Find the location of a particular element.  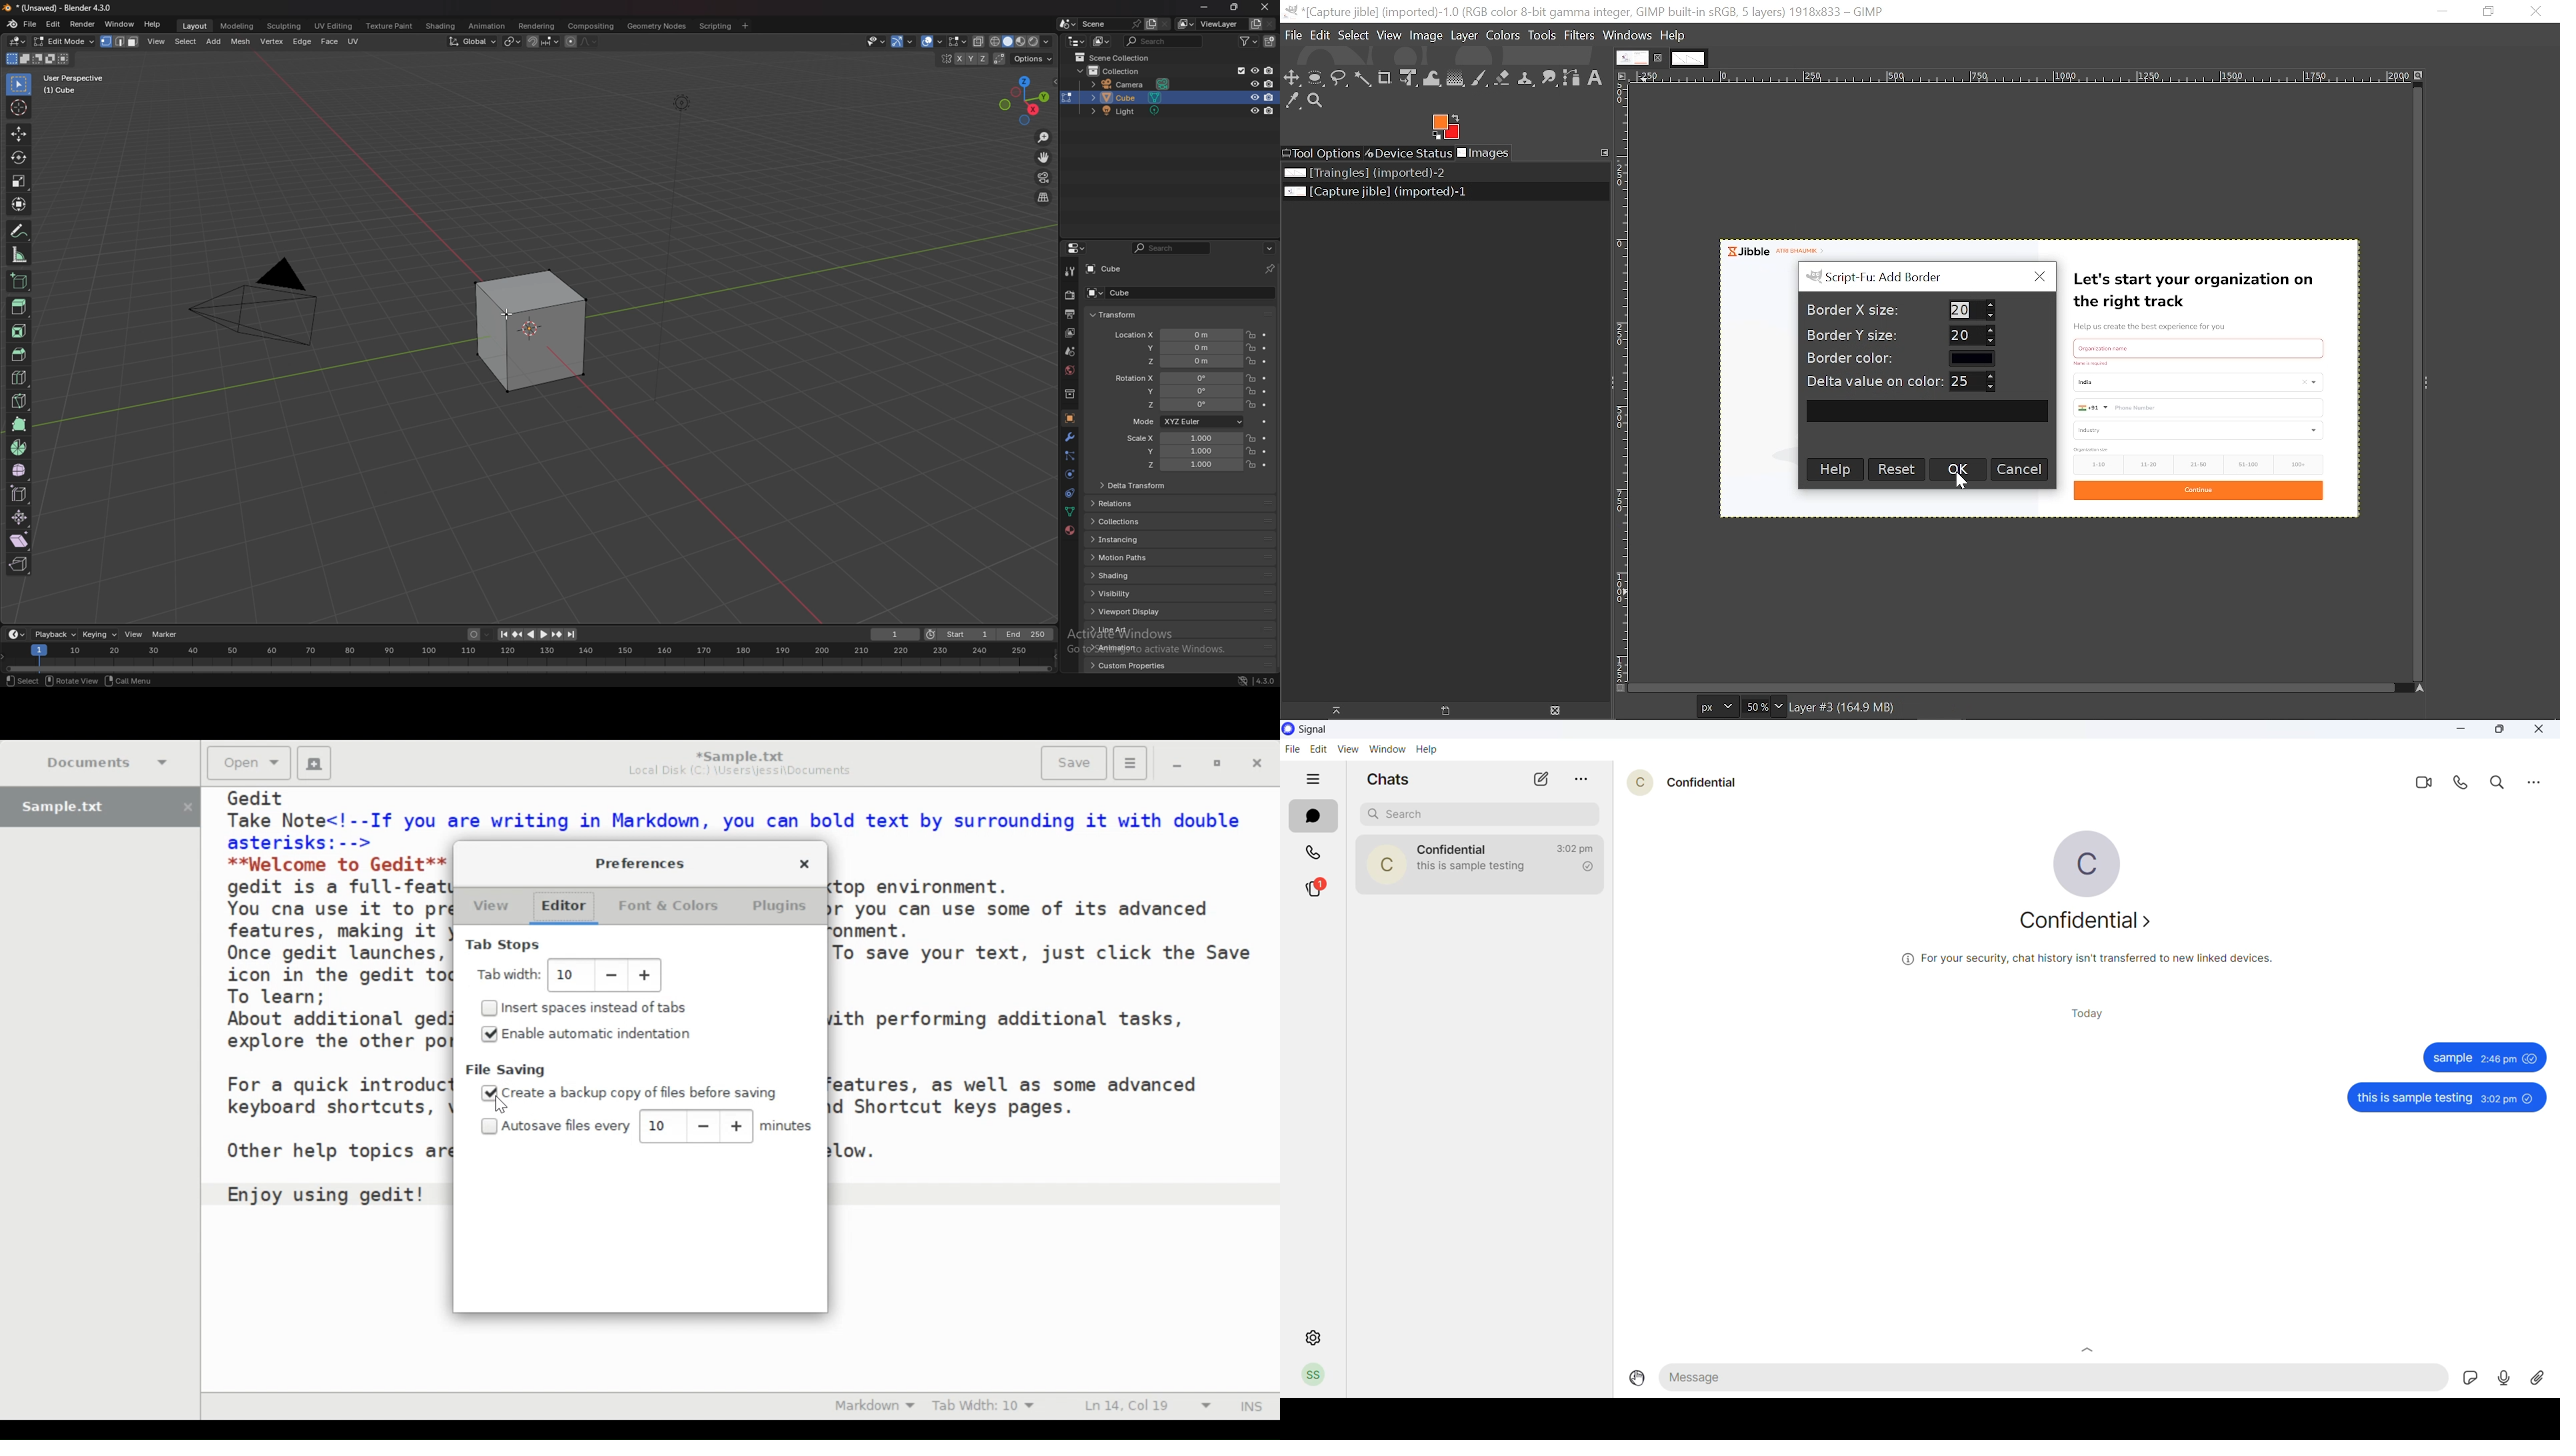

knife is located at coordinates (19, 402).